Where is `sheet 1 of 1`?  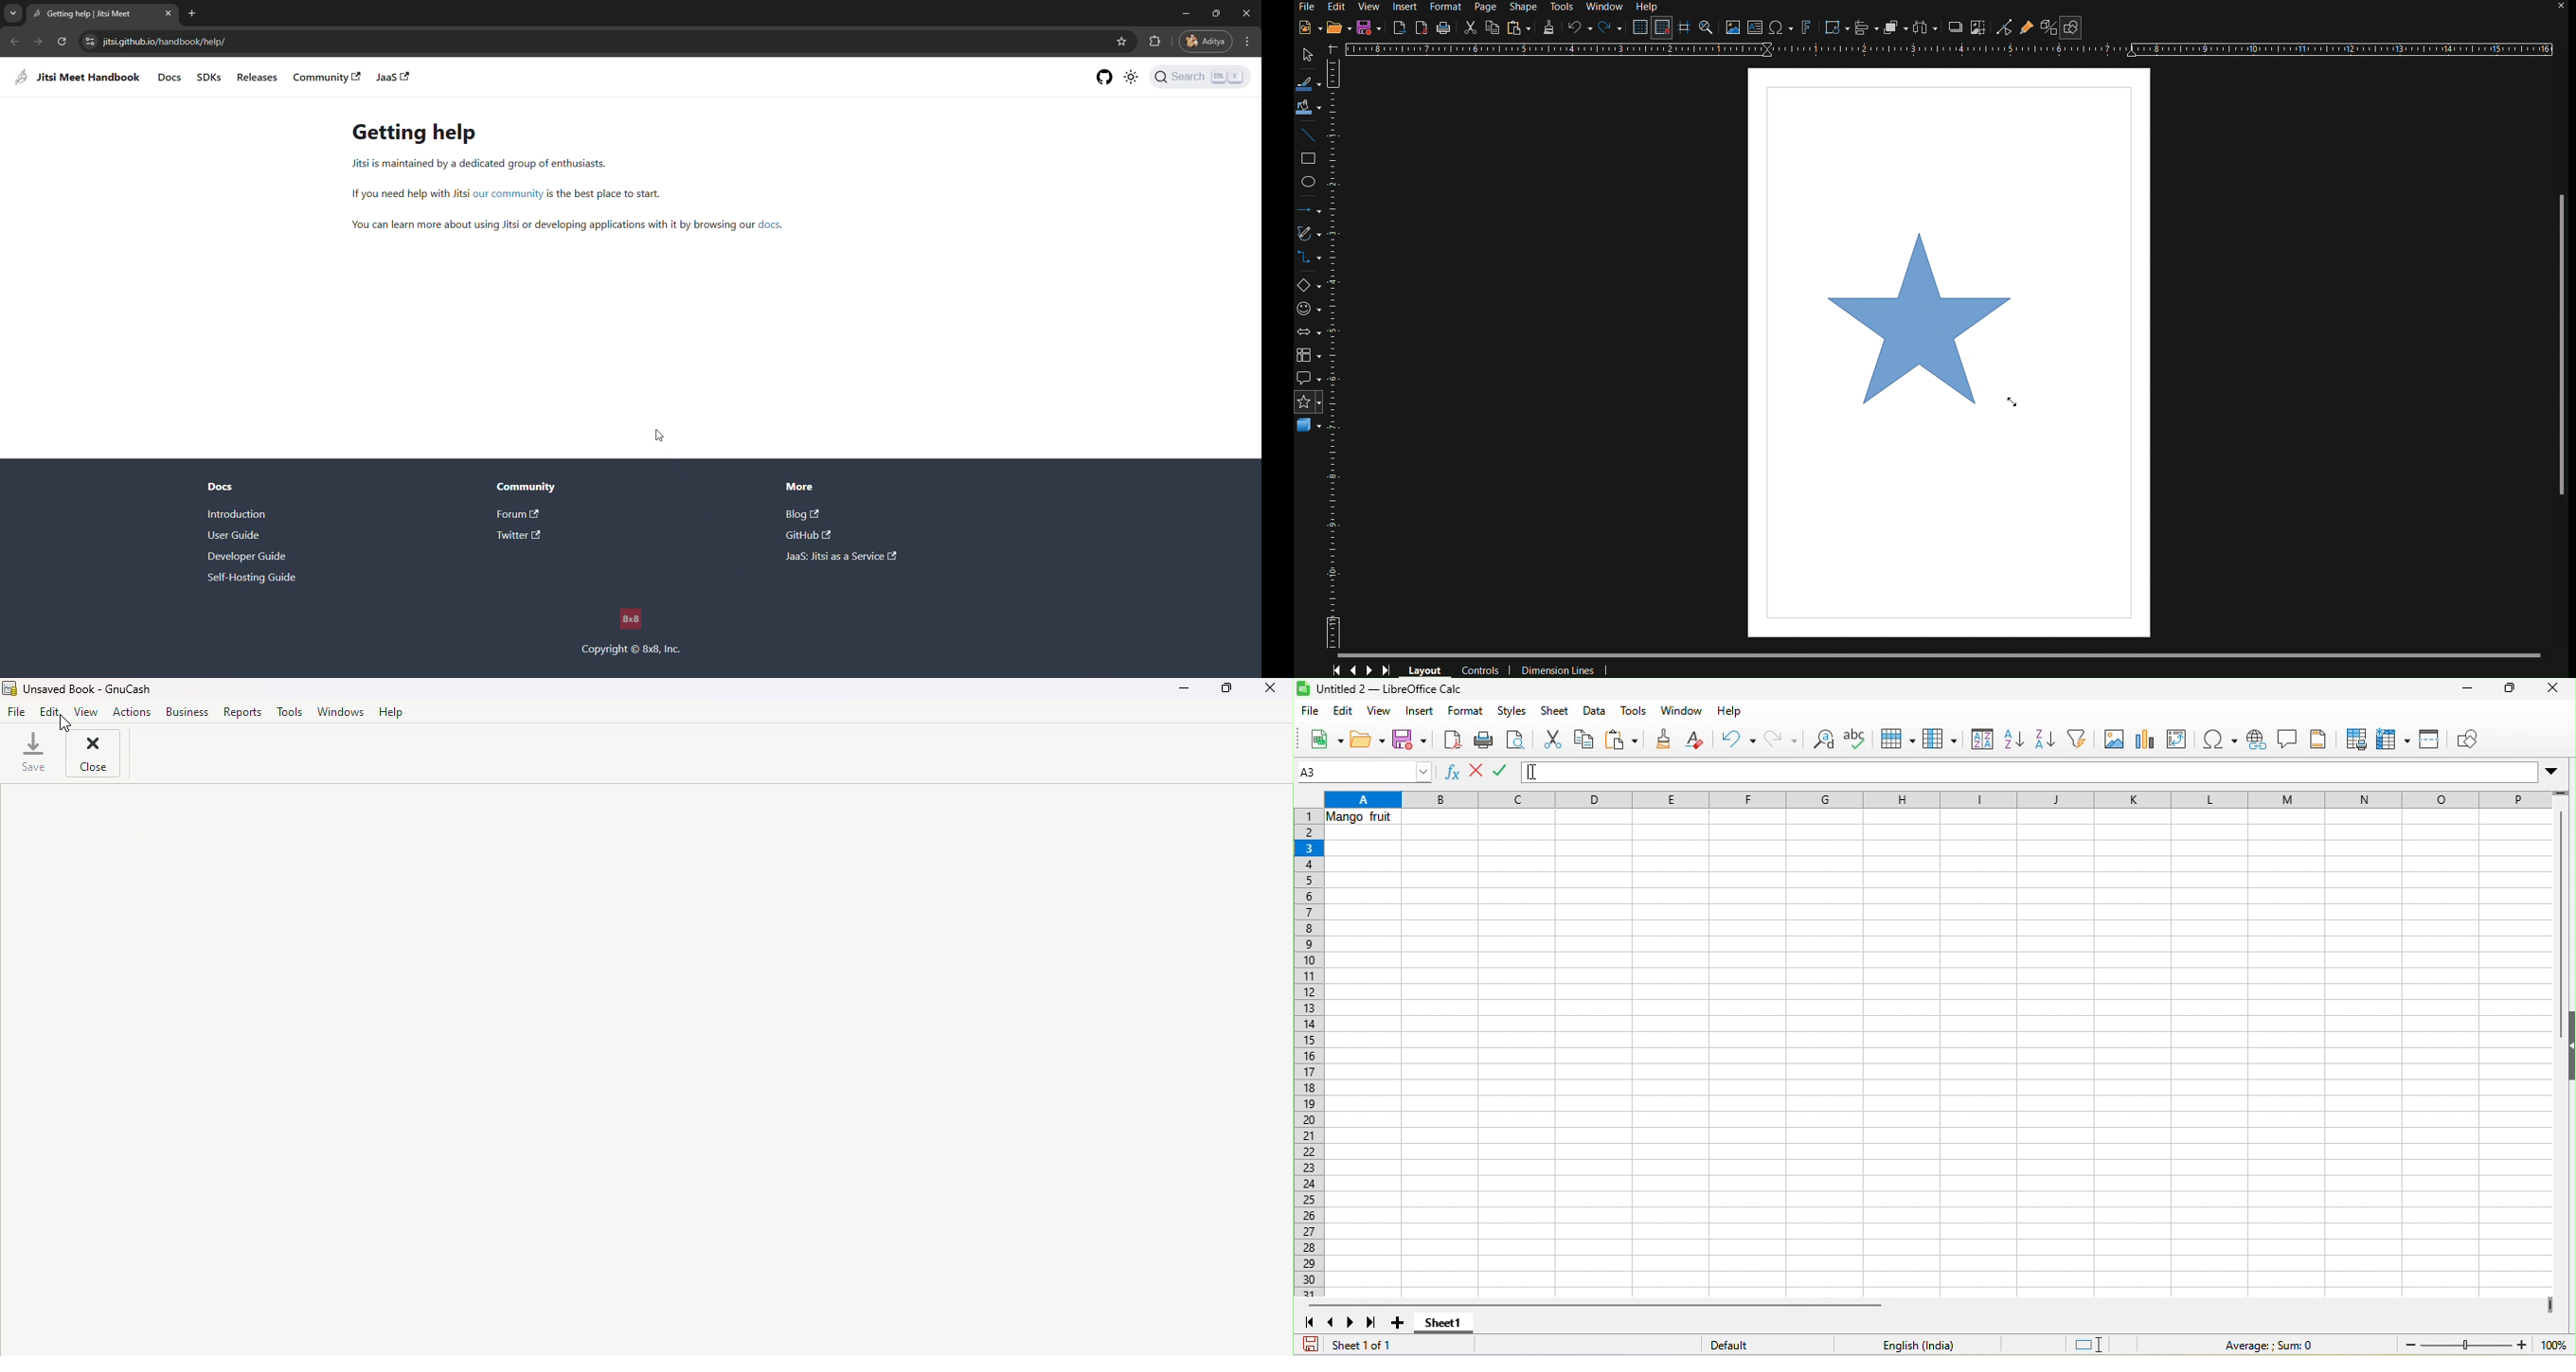
sheet 1 of 1 is located at coordinates (1356, 1345).